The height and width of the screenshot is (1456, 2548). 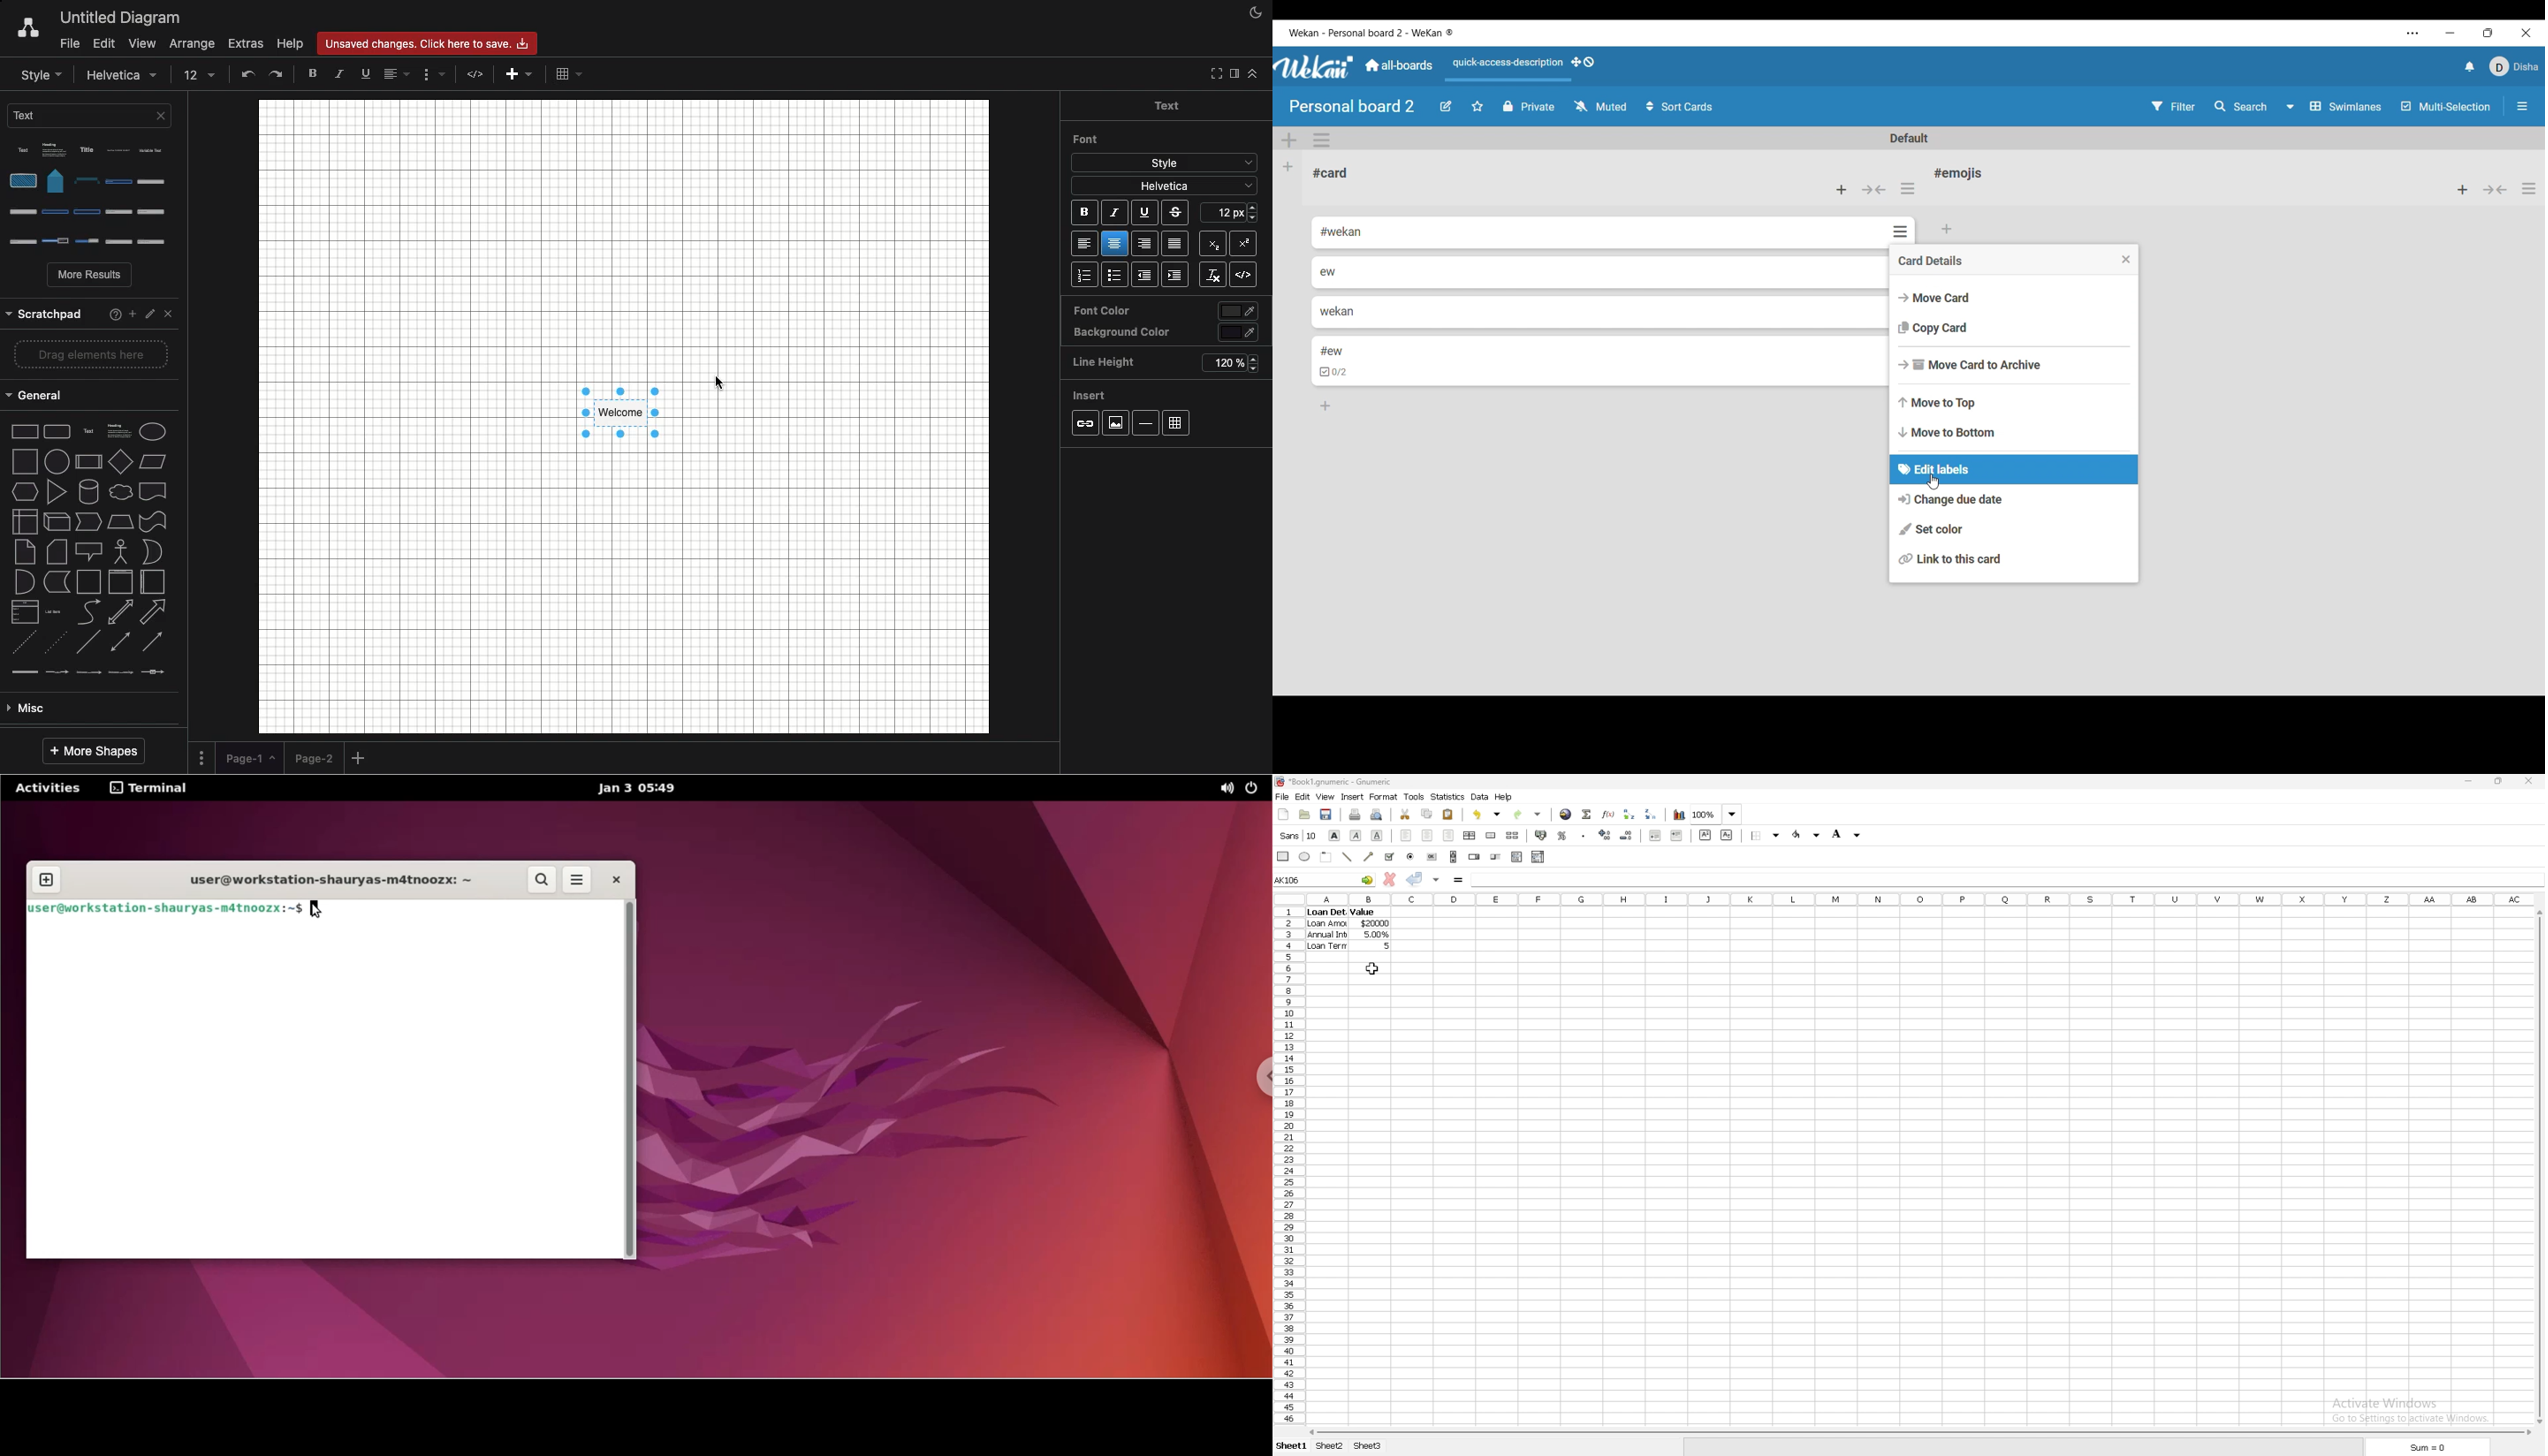 I want to click on List actions, so click(x=1907, y=188).